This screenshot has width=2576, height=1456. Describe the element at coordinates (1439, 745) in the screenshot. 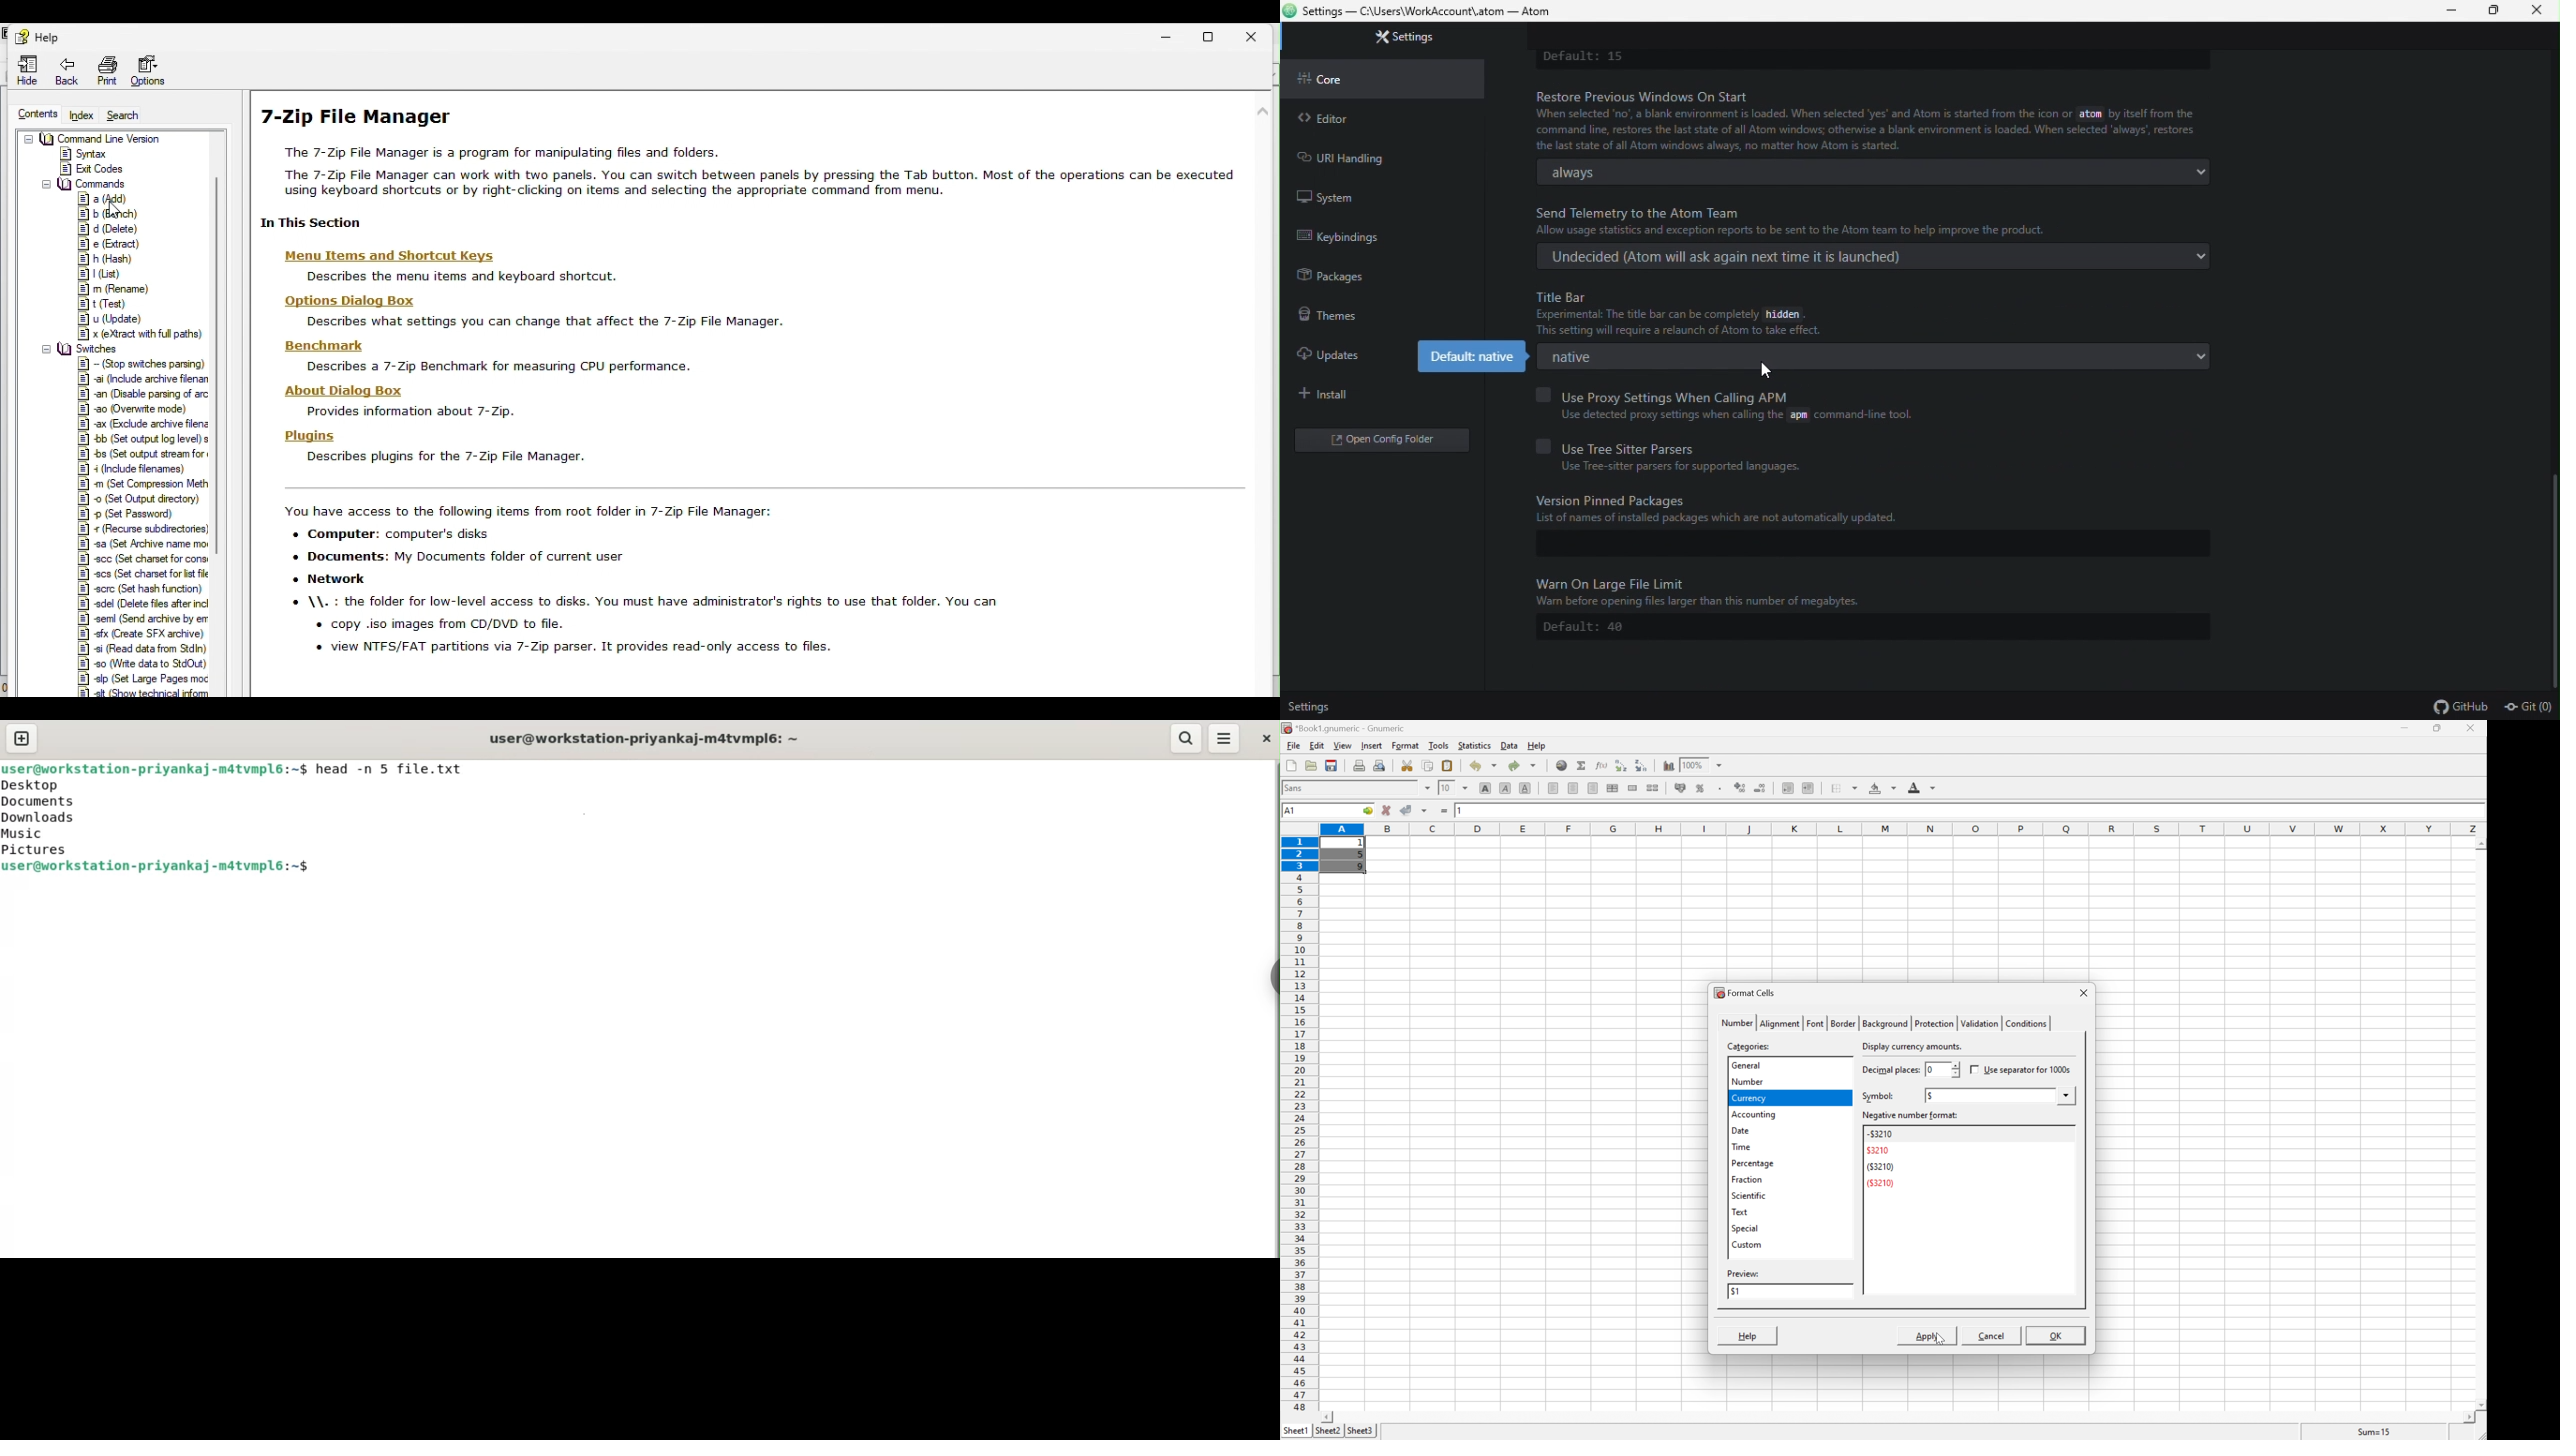

I see `tools` at that location.